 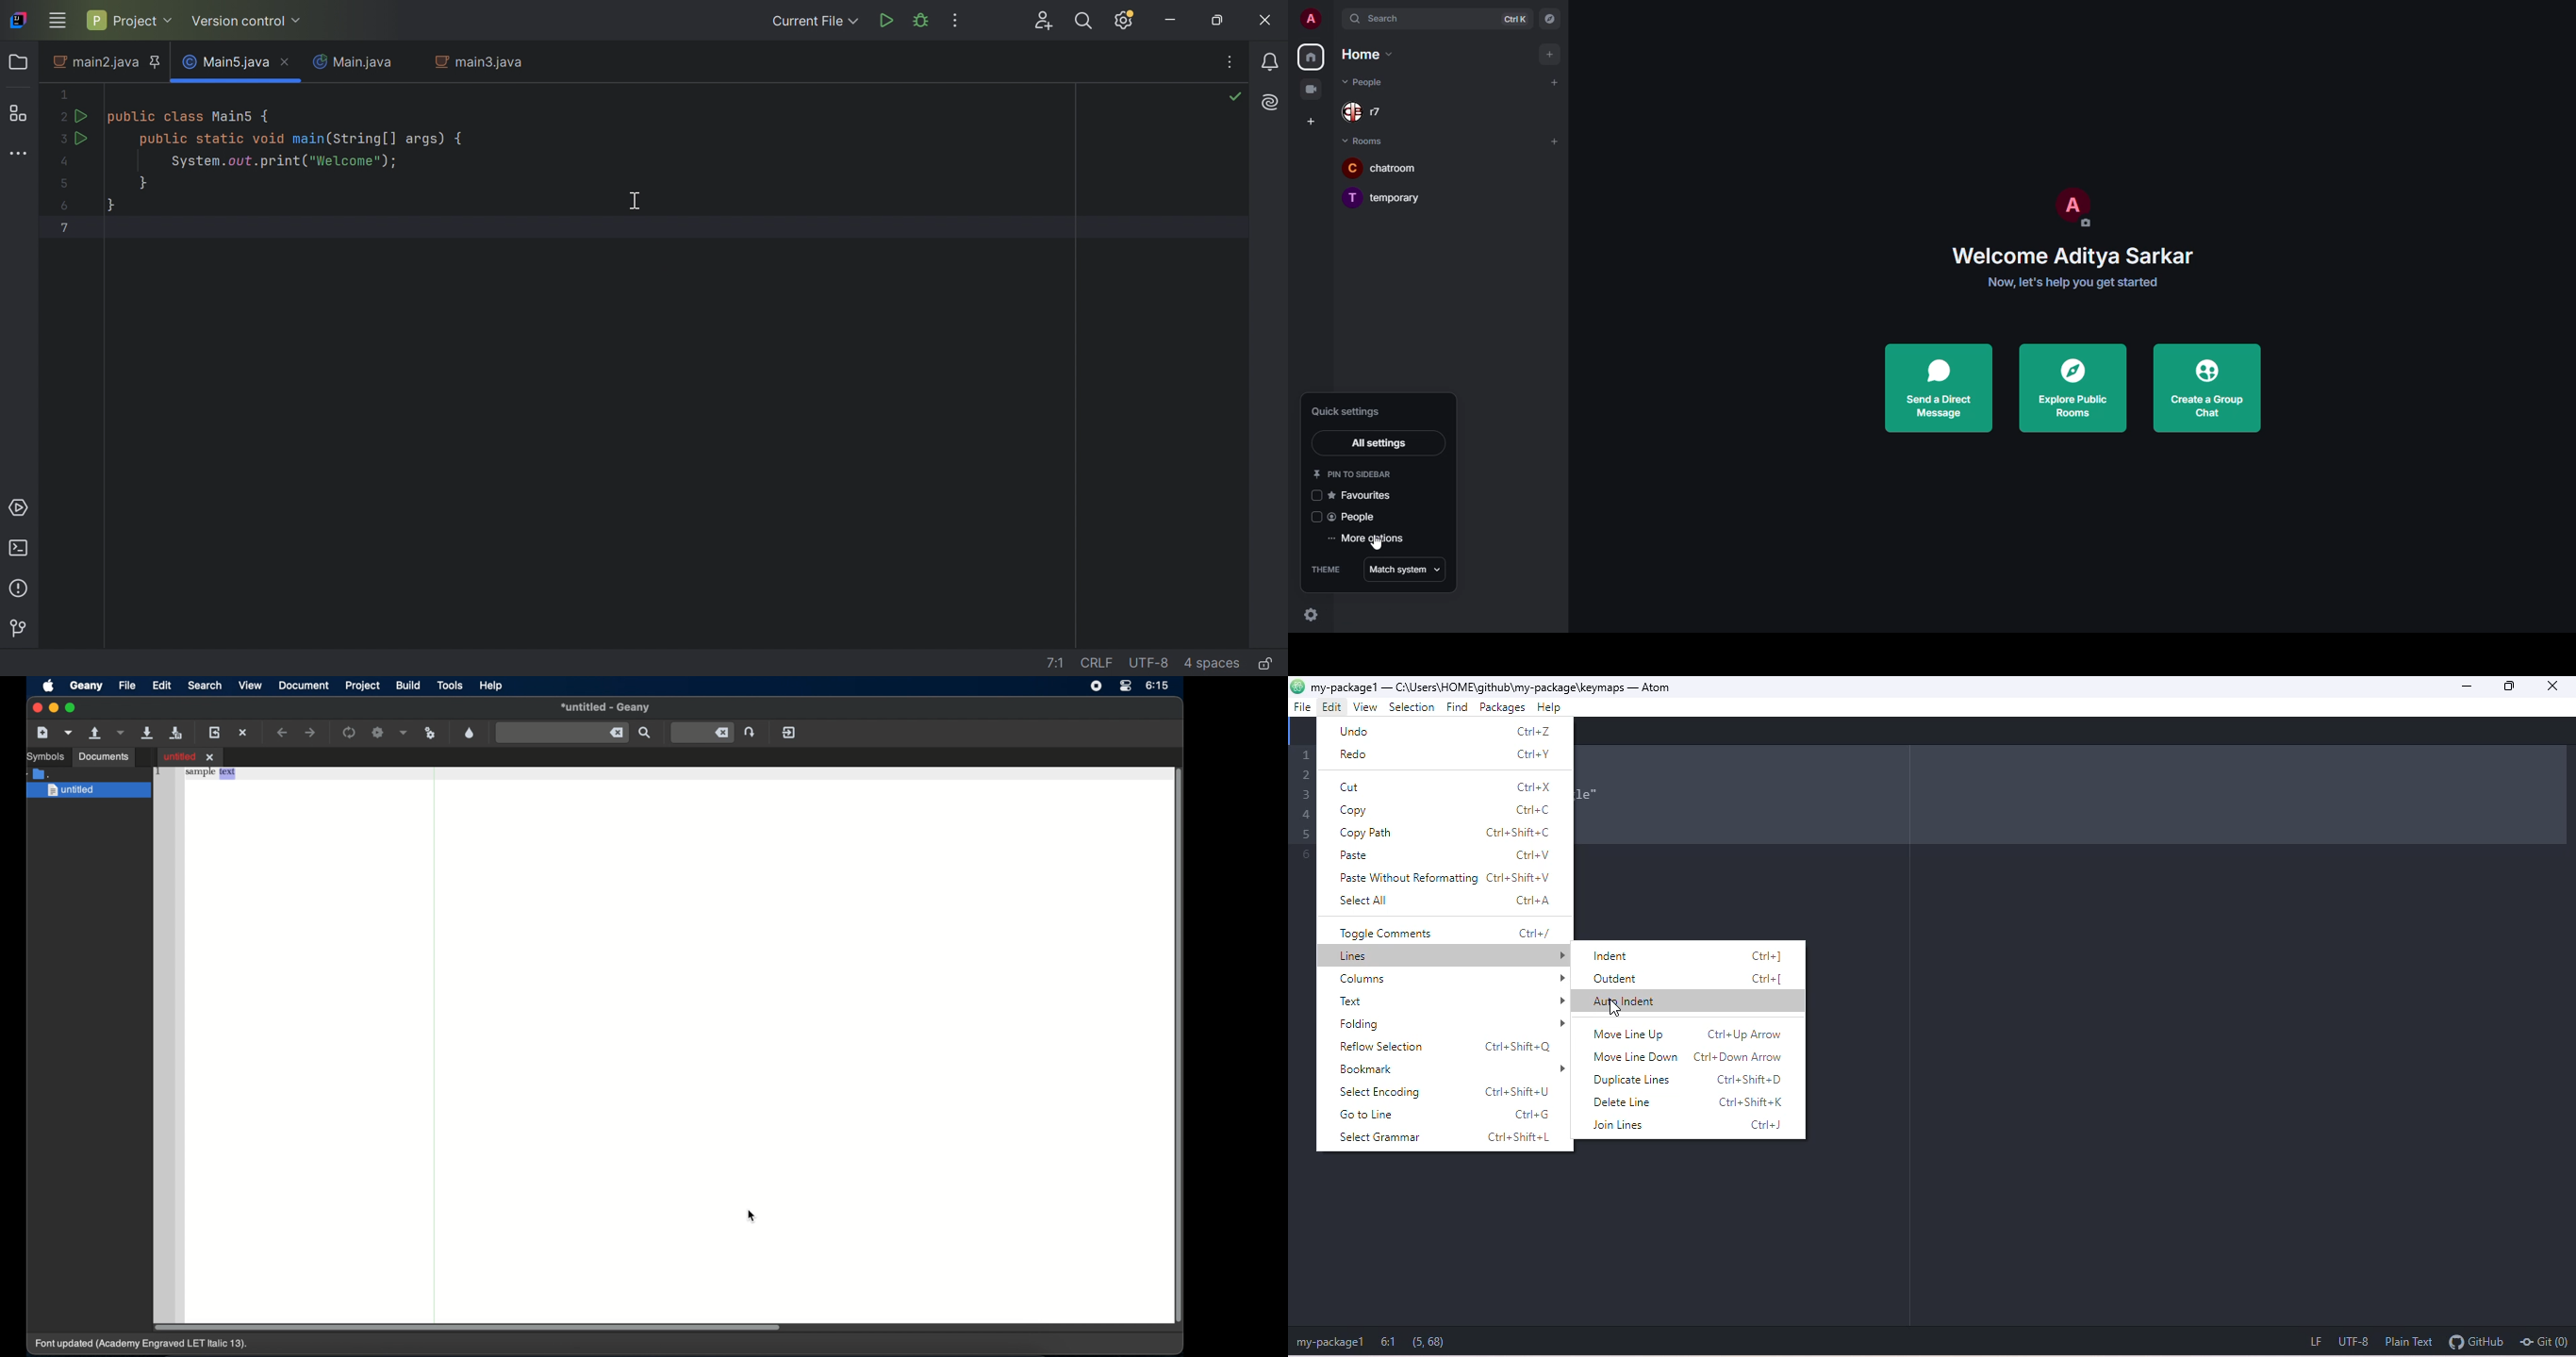 I want to click on Run, so click(x=887, y=22).